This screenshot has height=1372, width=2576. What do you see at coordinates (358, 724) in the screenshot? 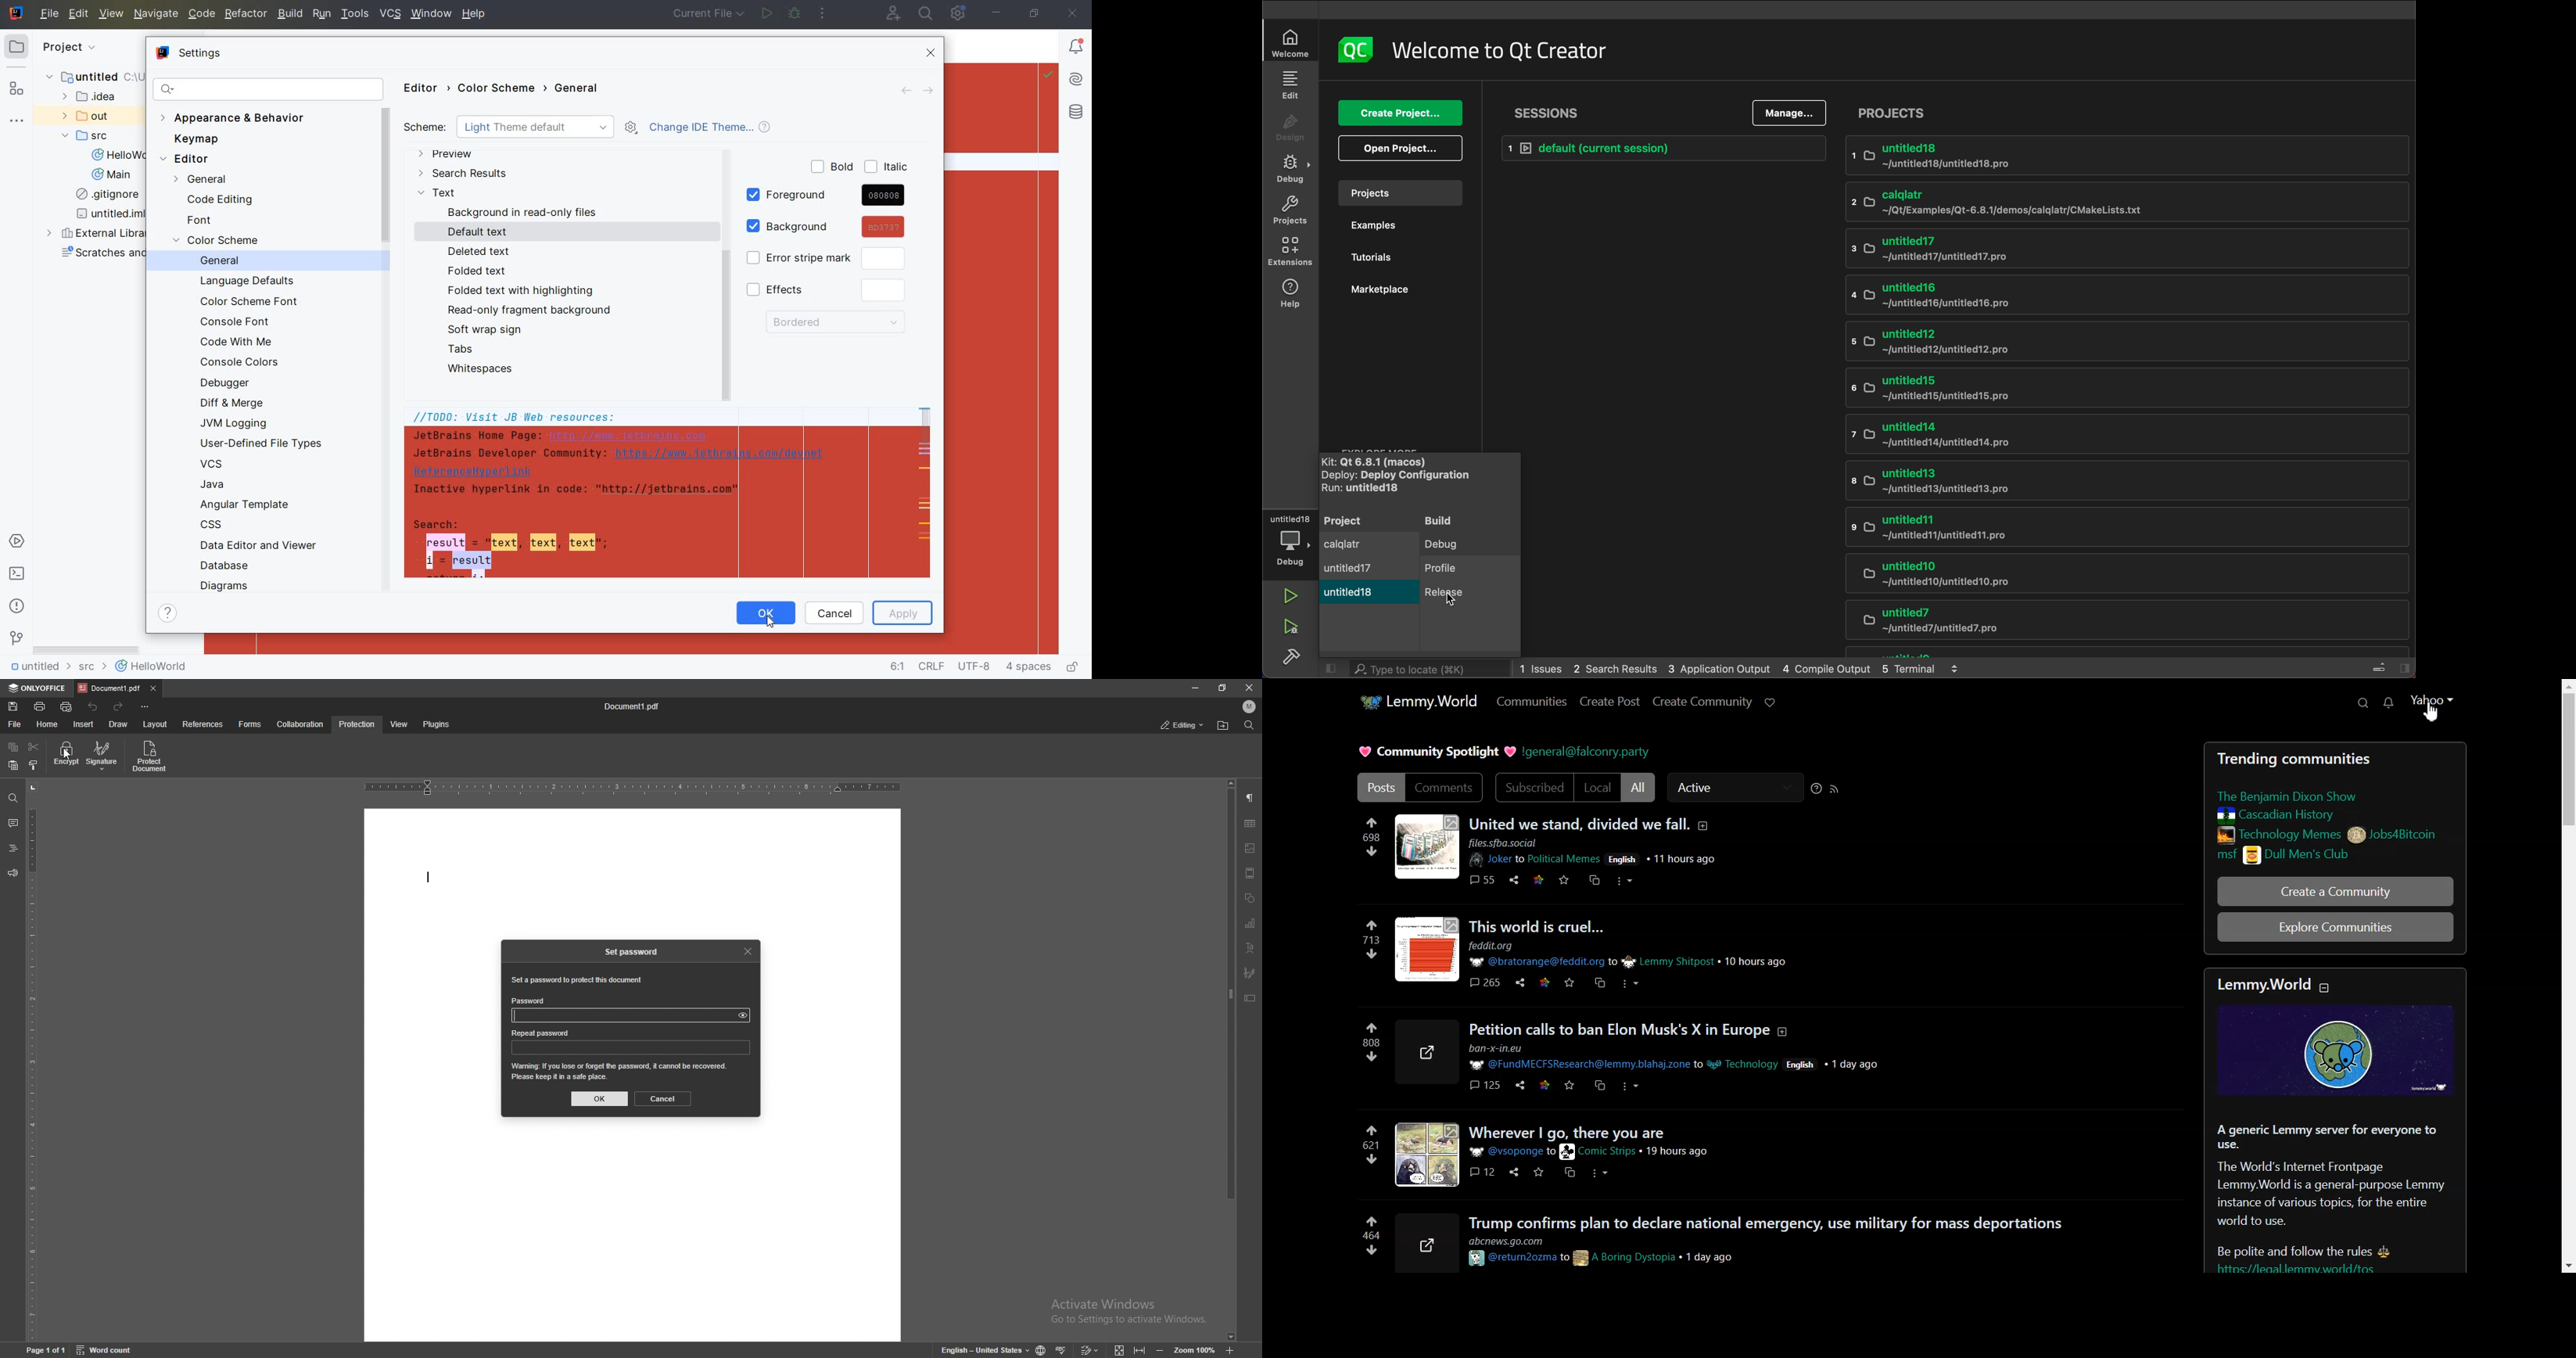
I see `protection` at bounding box center [358, 724].